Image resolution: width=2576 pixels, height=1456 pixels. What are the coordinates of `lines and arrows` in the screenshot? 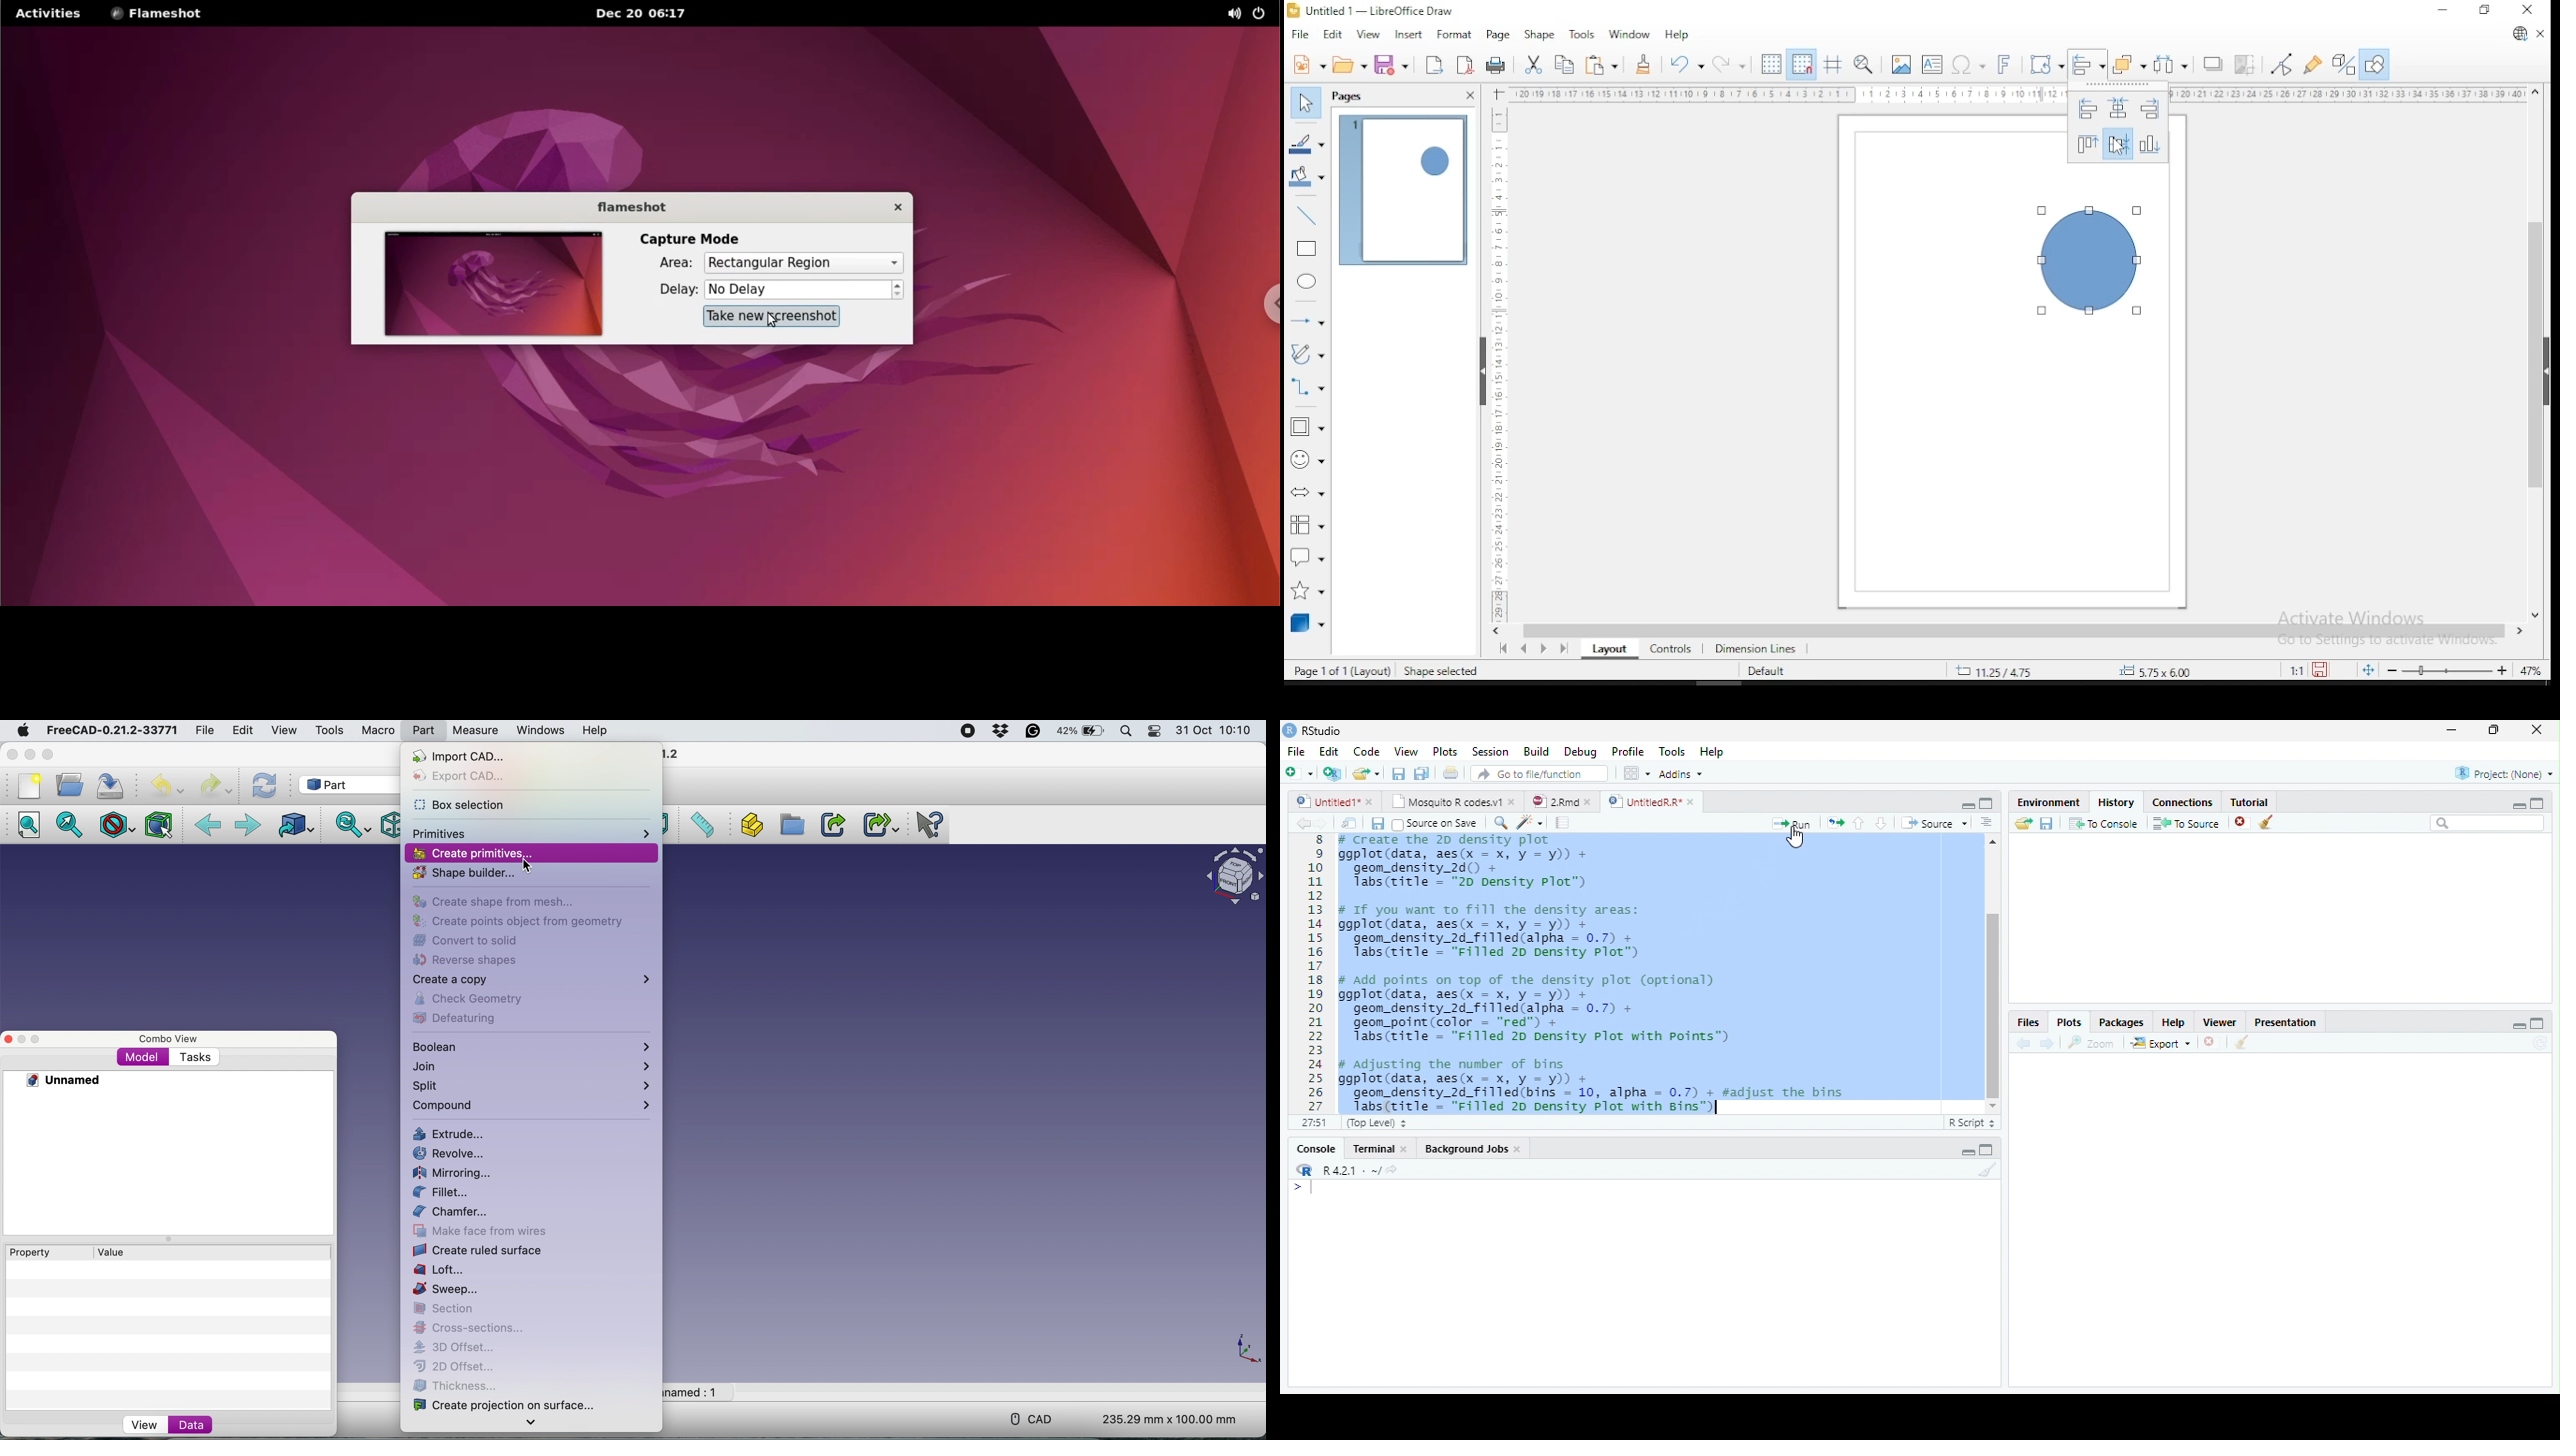 It's located at (1308, 320).